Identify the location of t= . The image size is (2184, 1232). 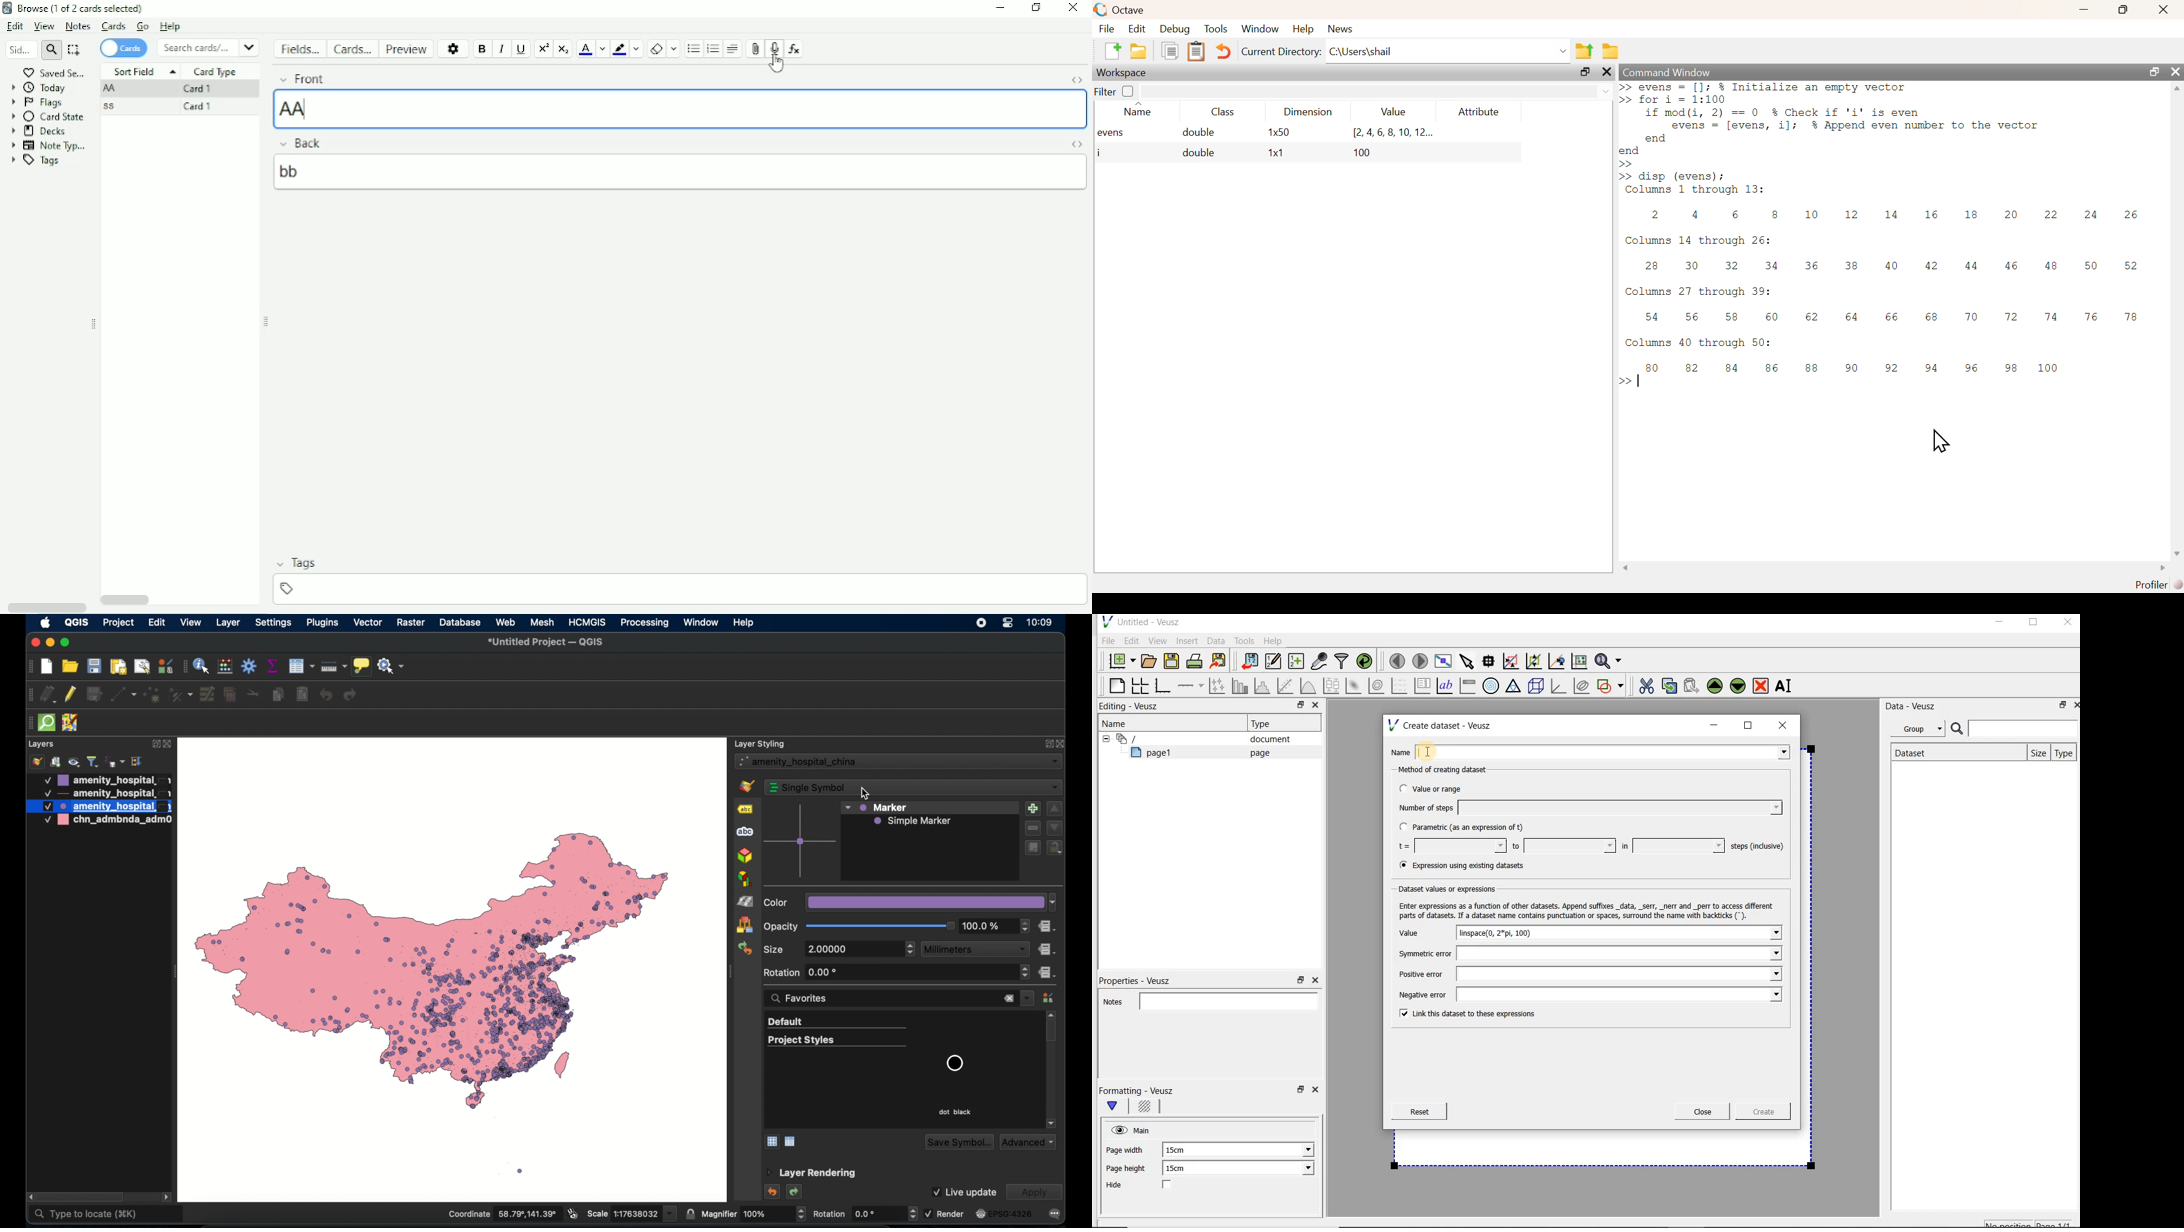
(1450, 846).